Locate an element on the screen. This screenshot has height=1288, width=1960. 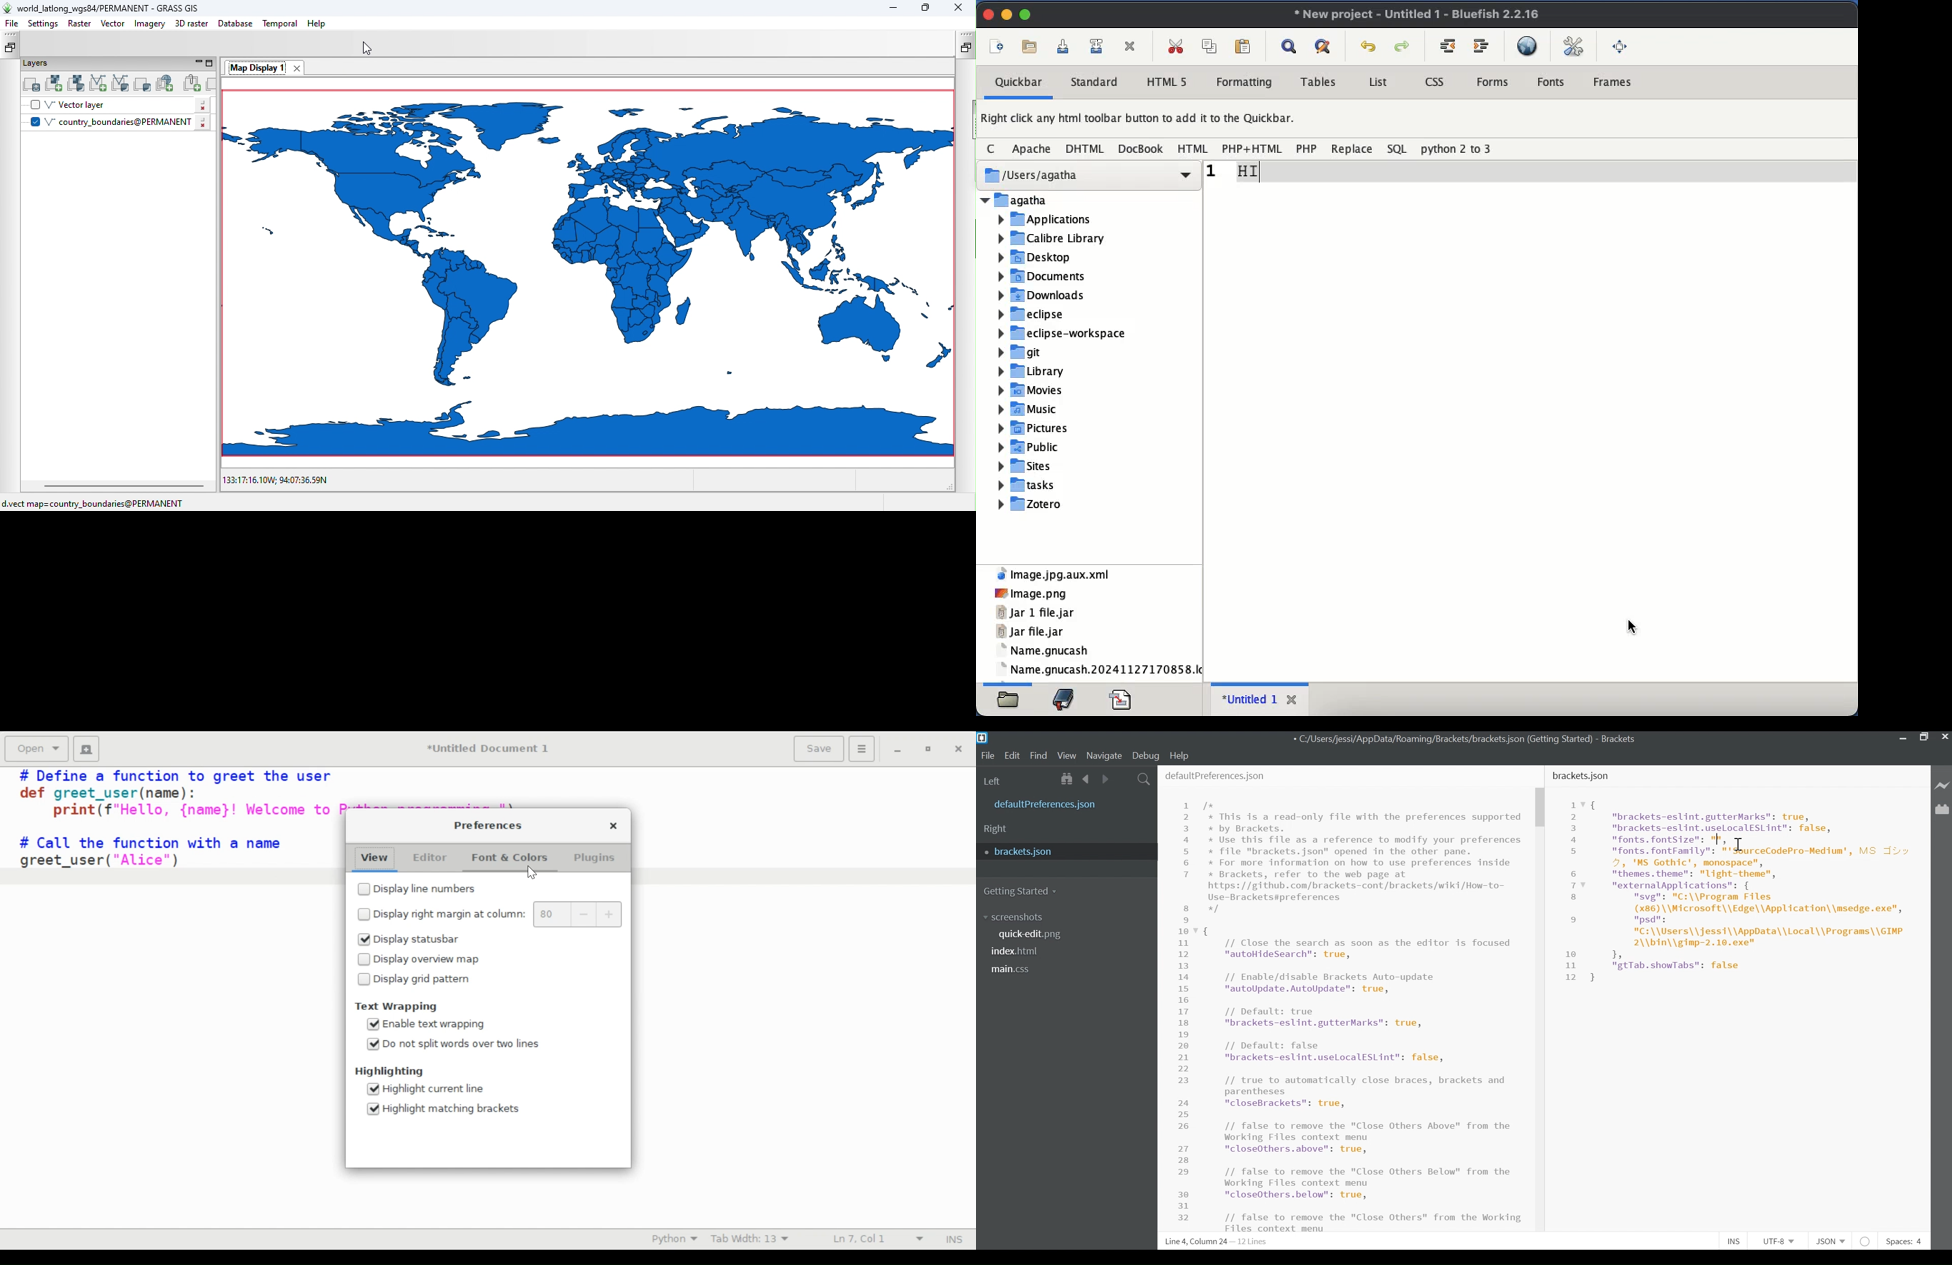
php + html is located at coordinates (1253, 147).